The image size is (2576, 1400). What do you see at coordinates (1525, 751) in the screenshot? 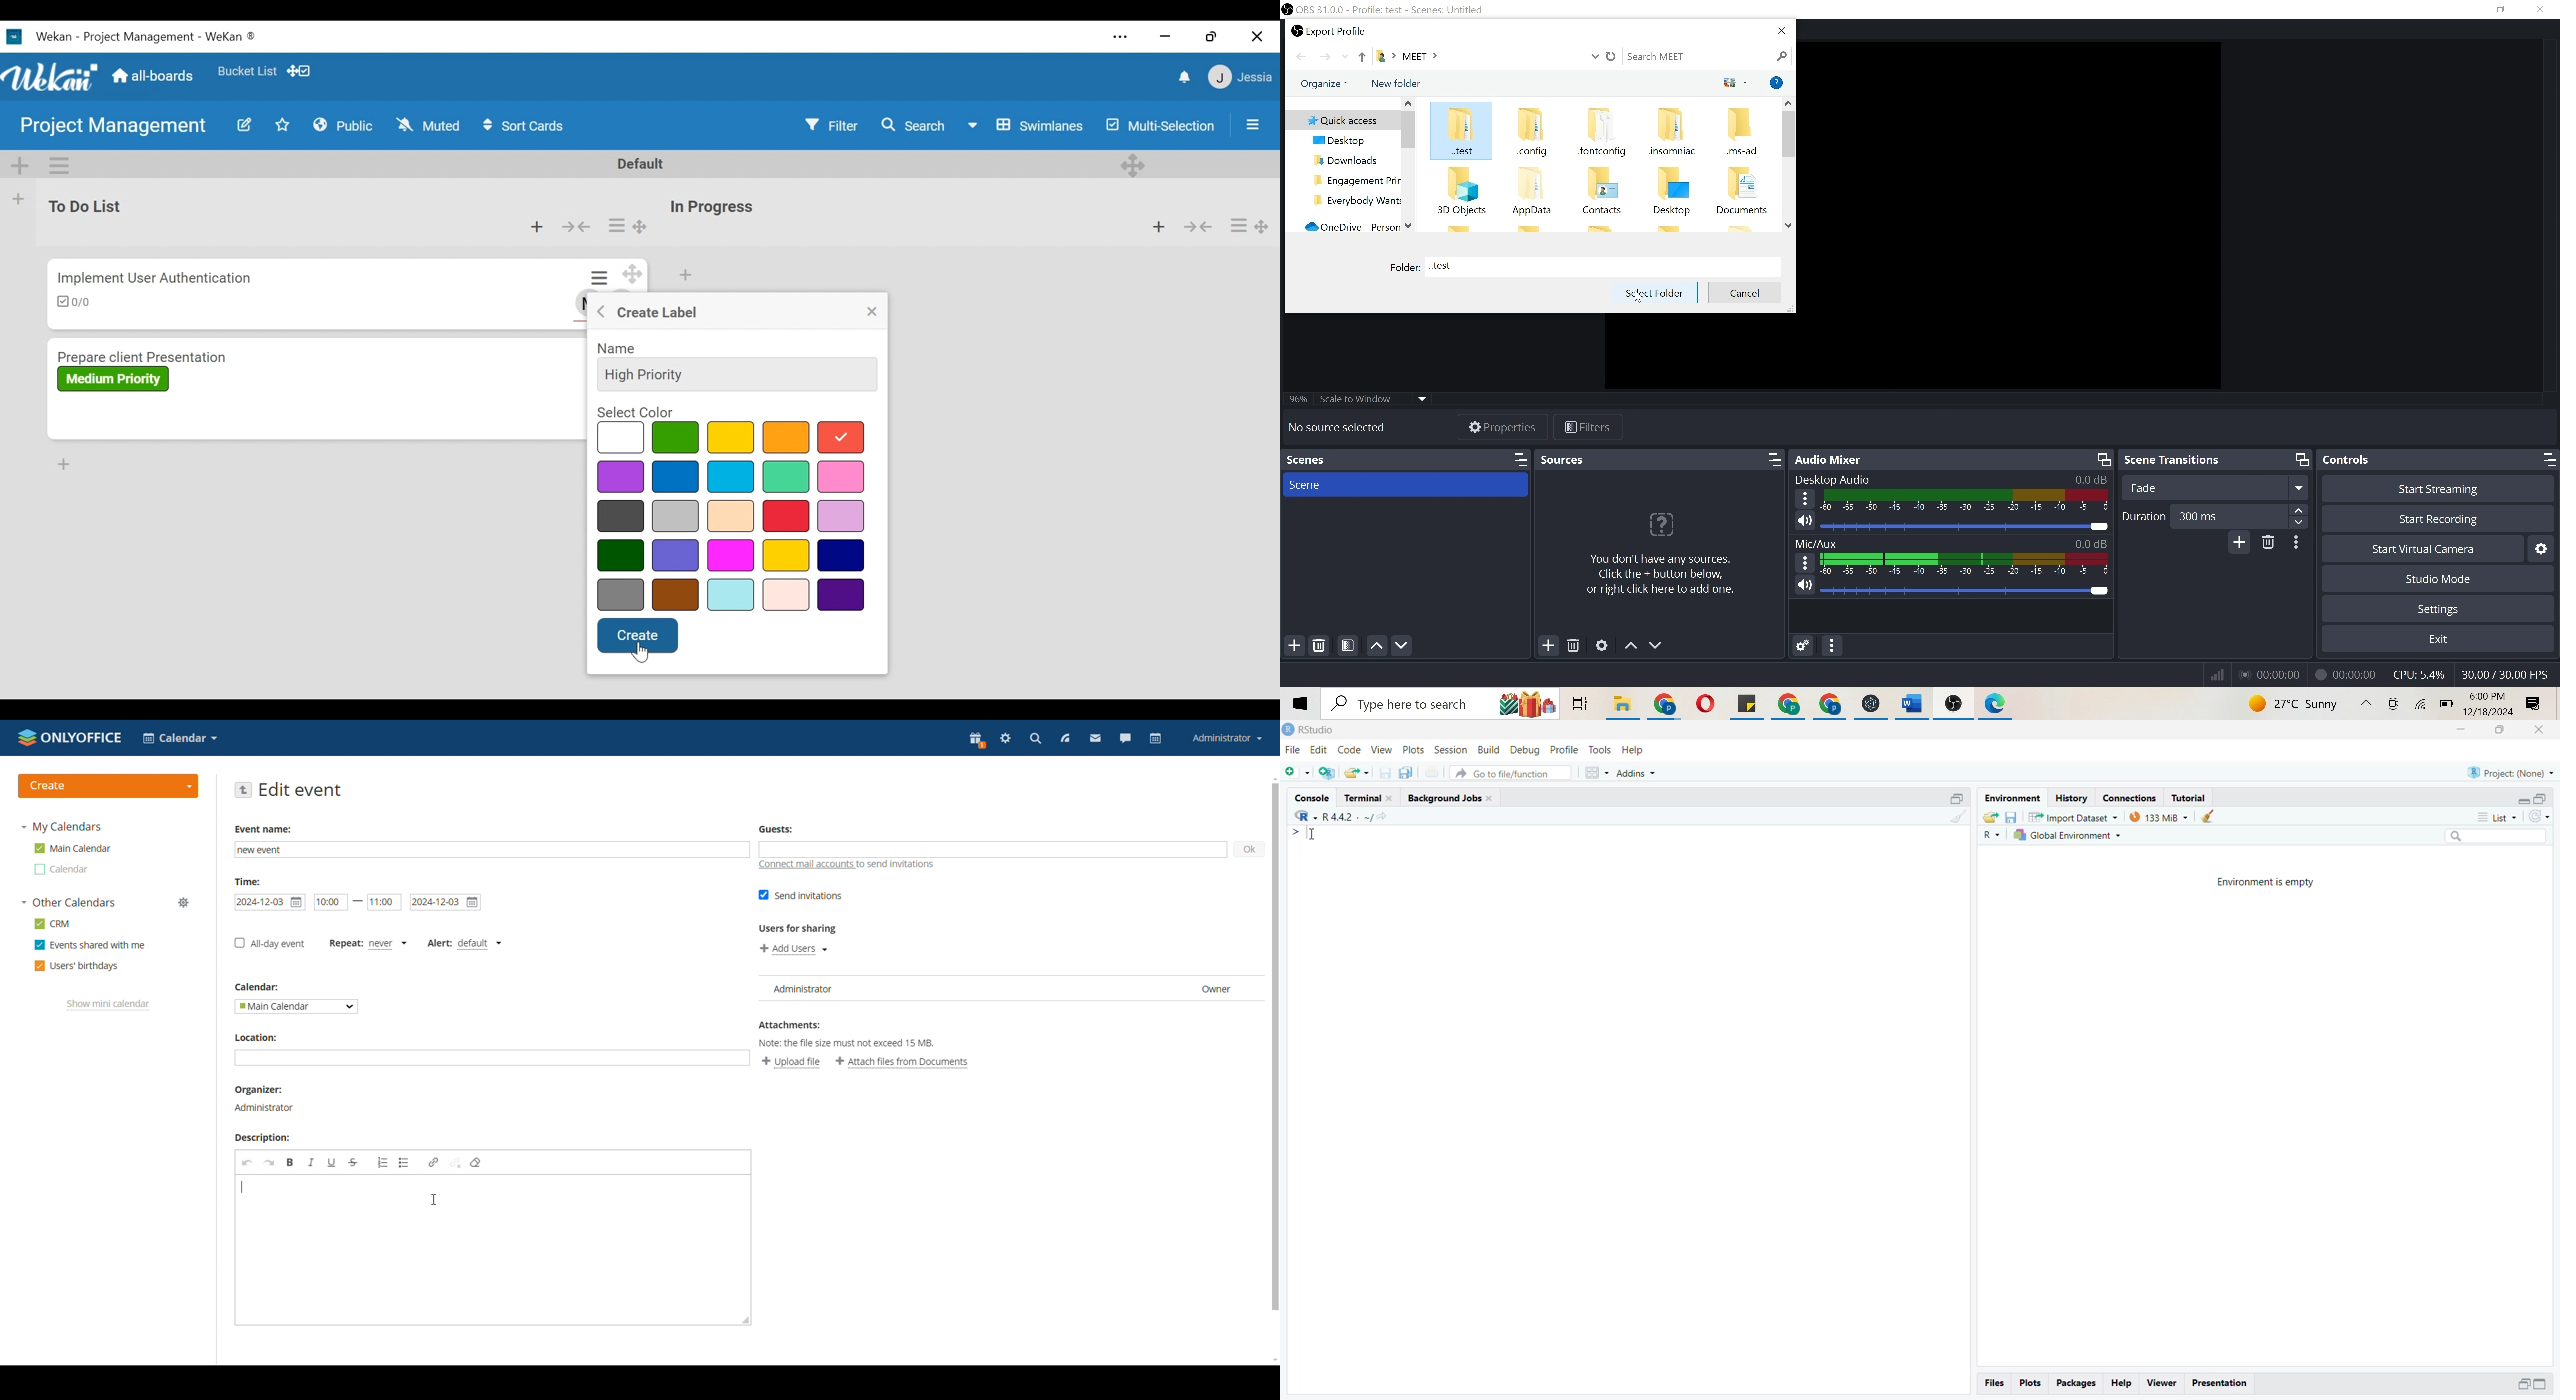
I see `Debug` at bounding box center [1525, 751].